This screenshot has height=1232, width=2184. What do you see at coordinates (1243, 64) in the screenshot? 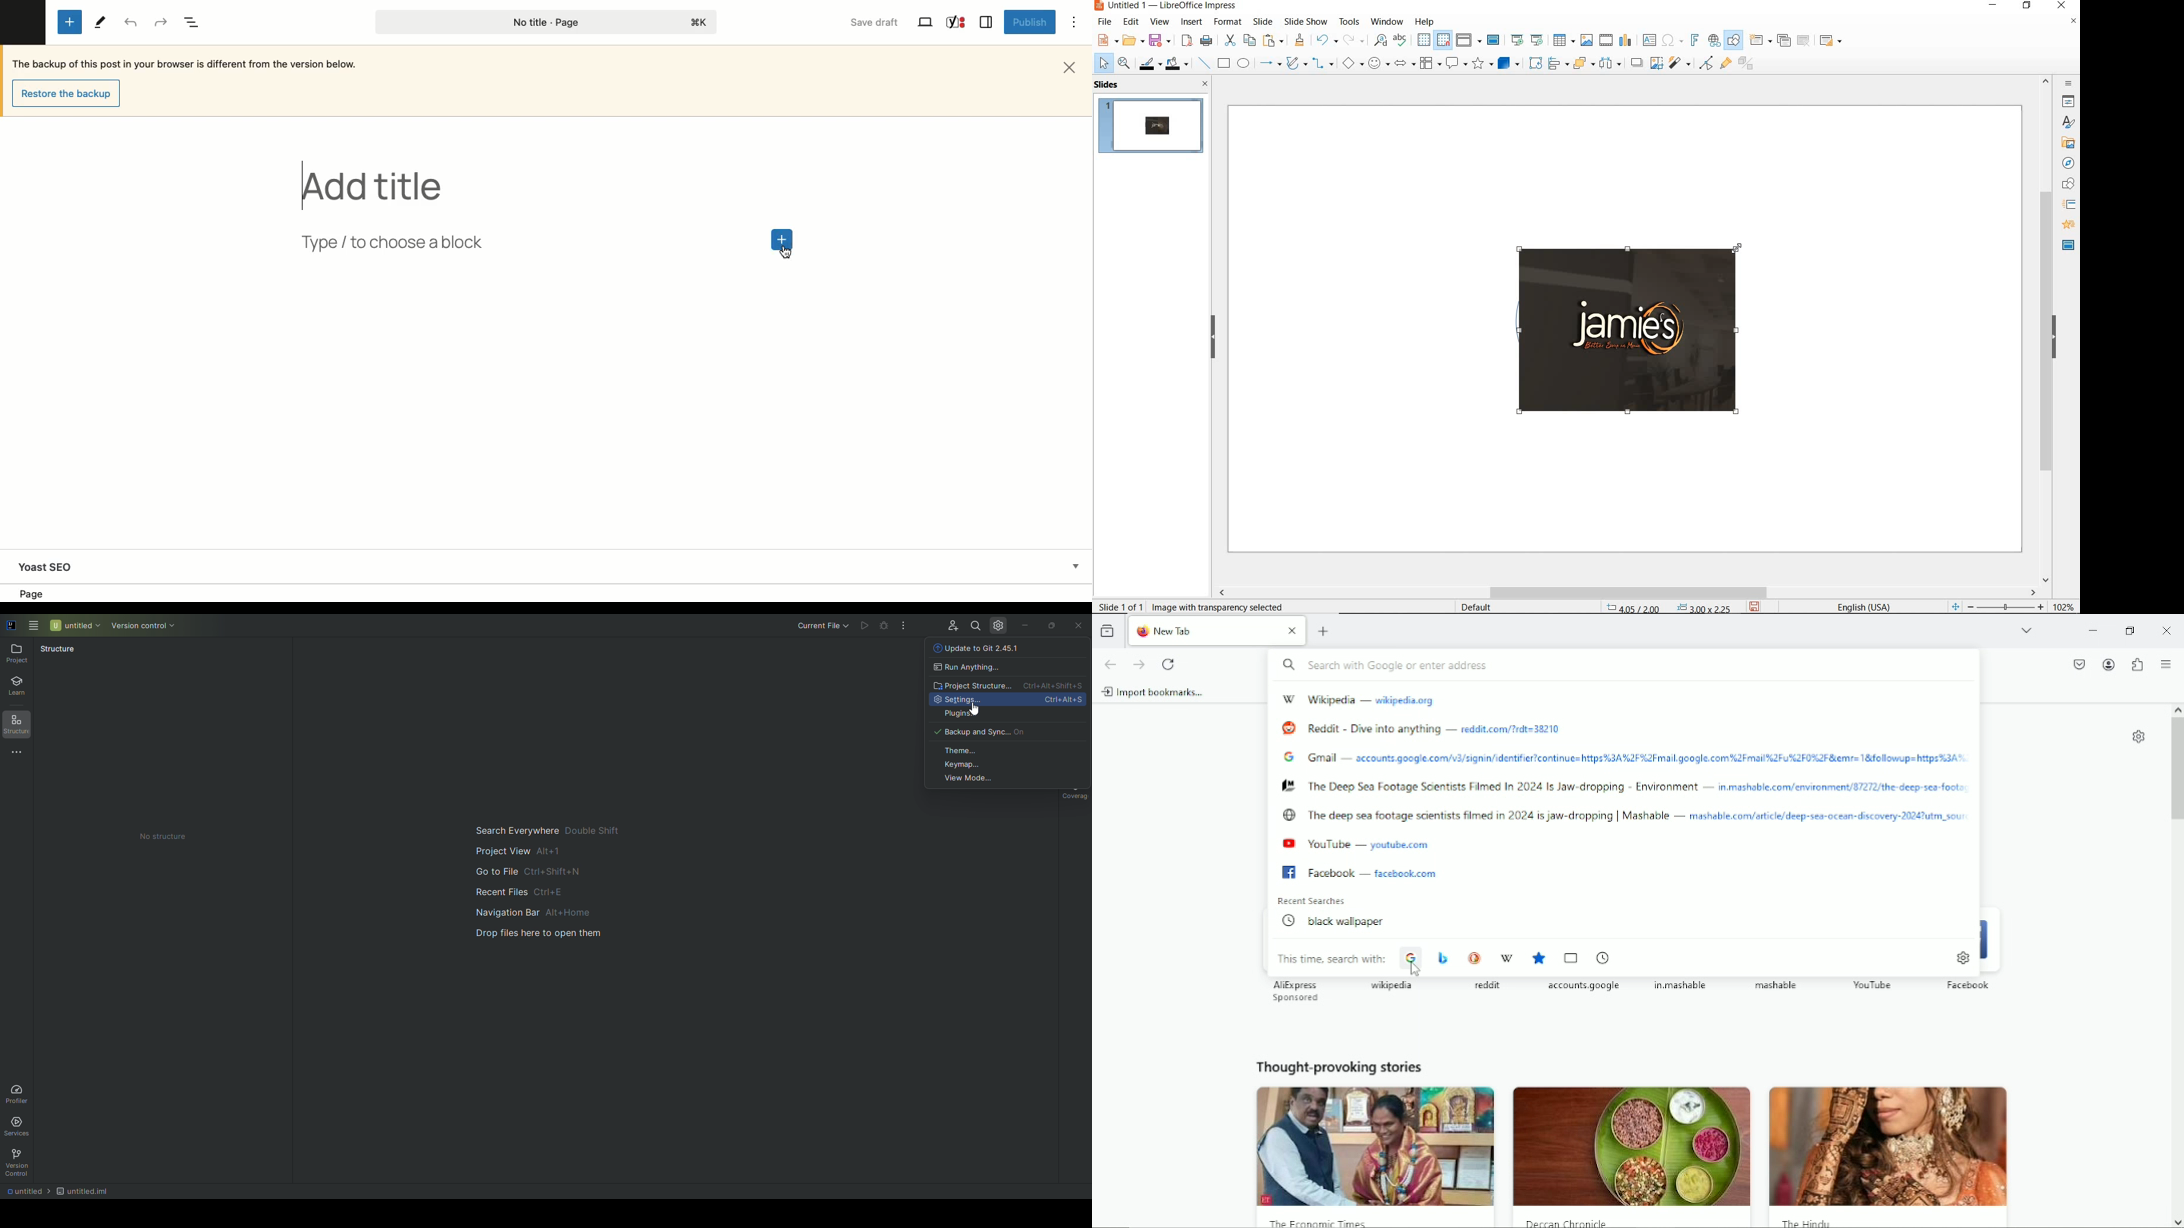
I see `ellipse` at bounding box center [1243, 64].